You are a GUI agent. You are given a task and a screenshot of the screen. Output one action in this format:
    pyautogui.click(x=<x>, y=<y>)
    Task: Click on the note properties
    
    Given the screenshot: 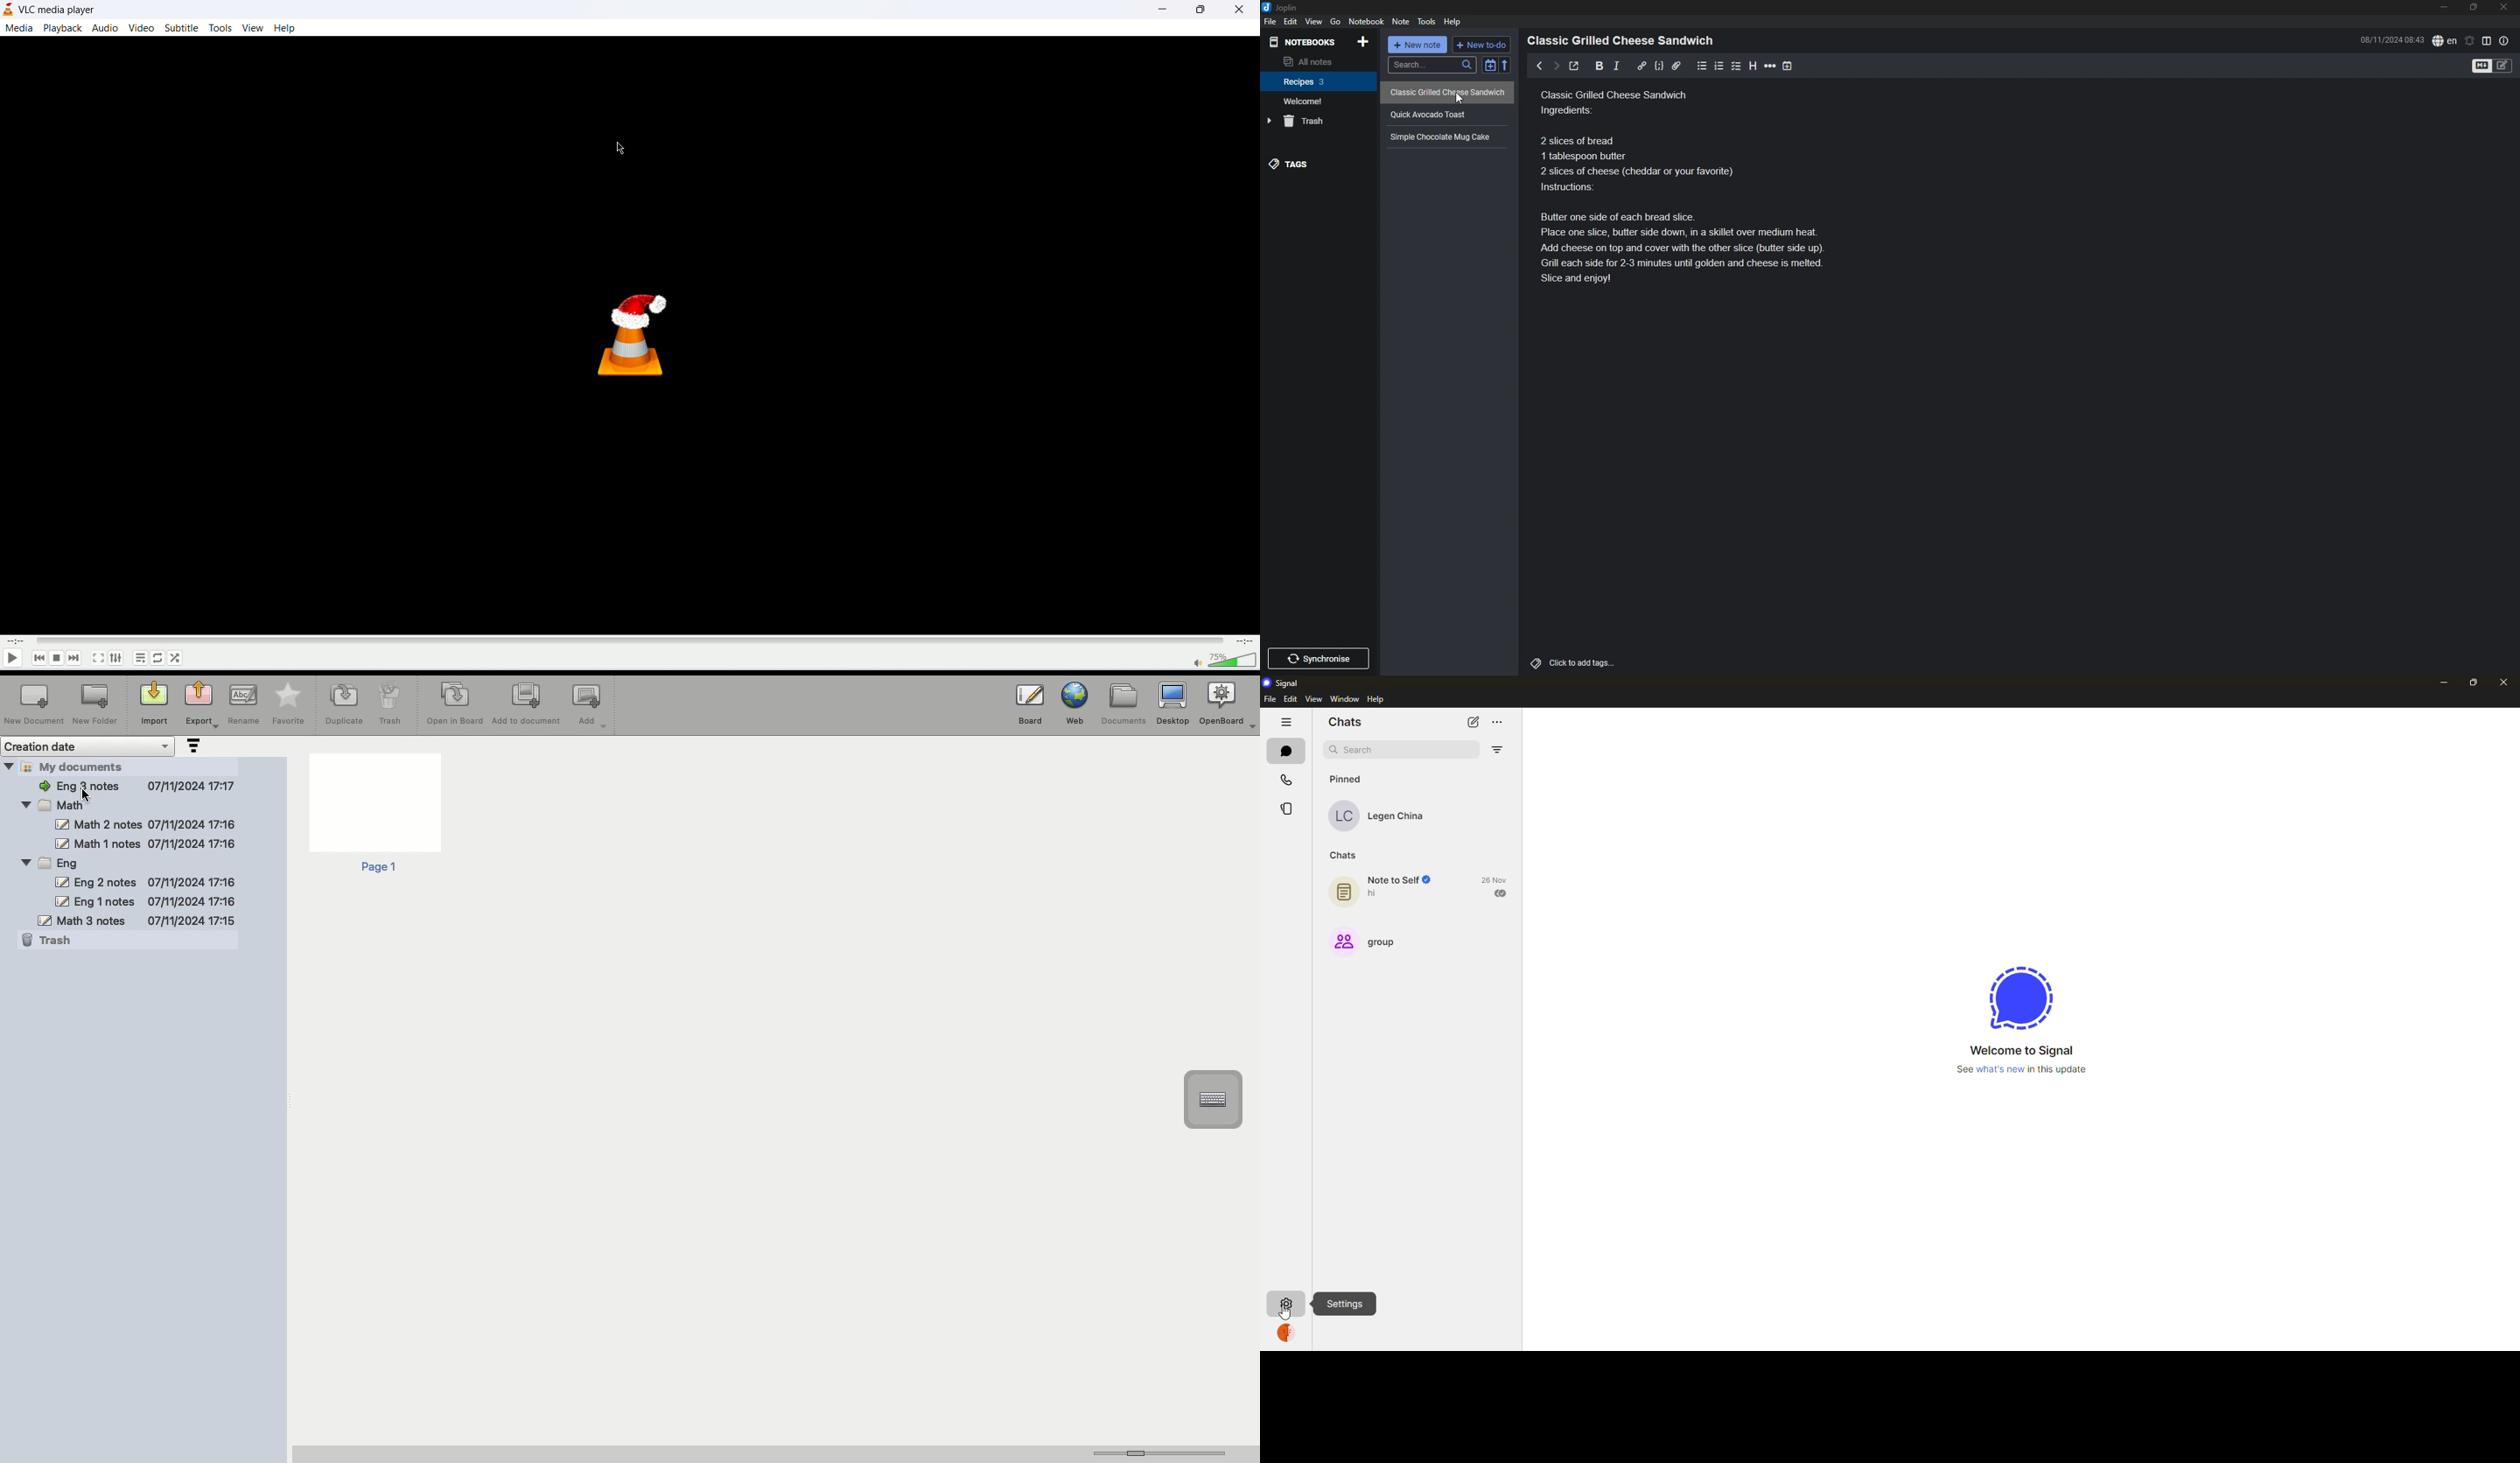 What is the action you would take?
    pyautogui.click(x=2504, y=41)
    